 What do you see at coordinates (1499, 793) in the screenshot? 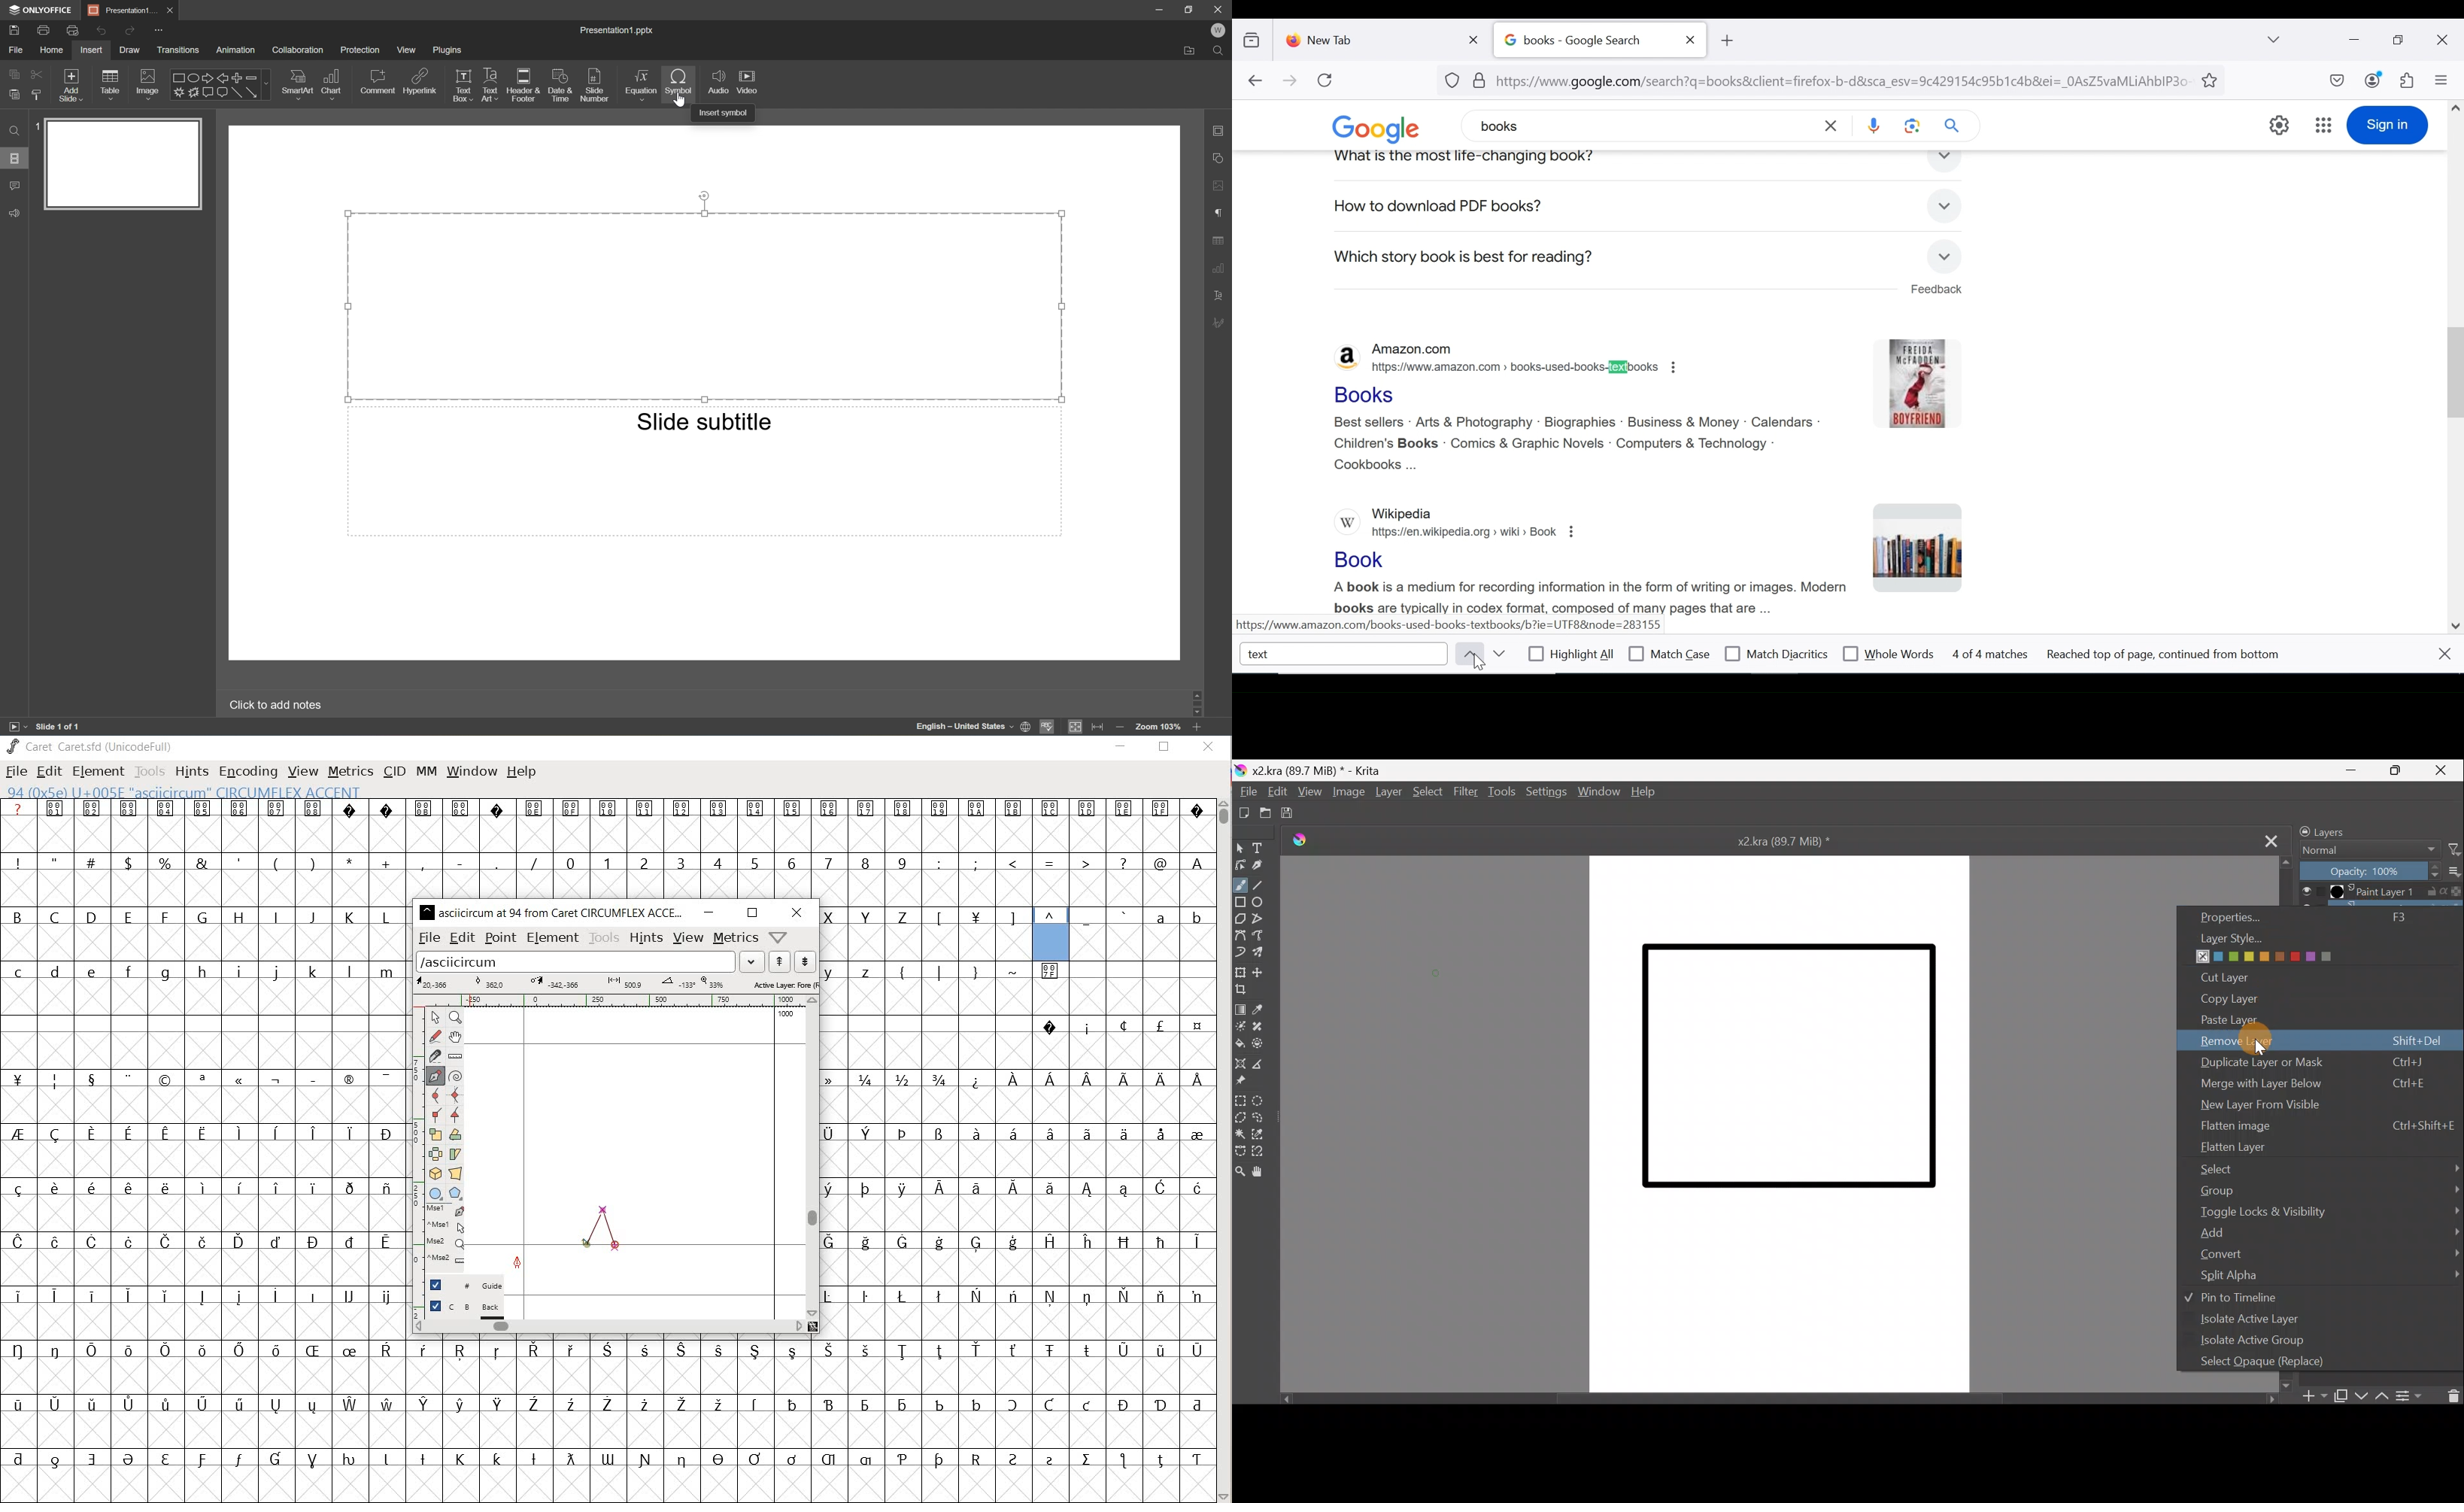
I see `Tools` at bounding box center [1499, 793].